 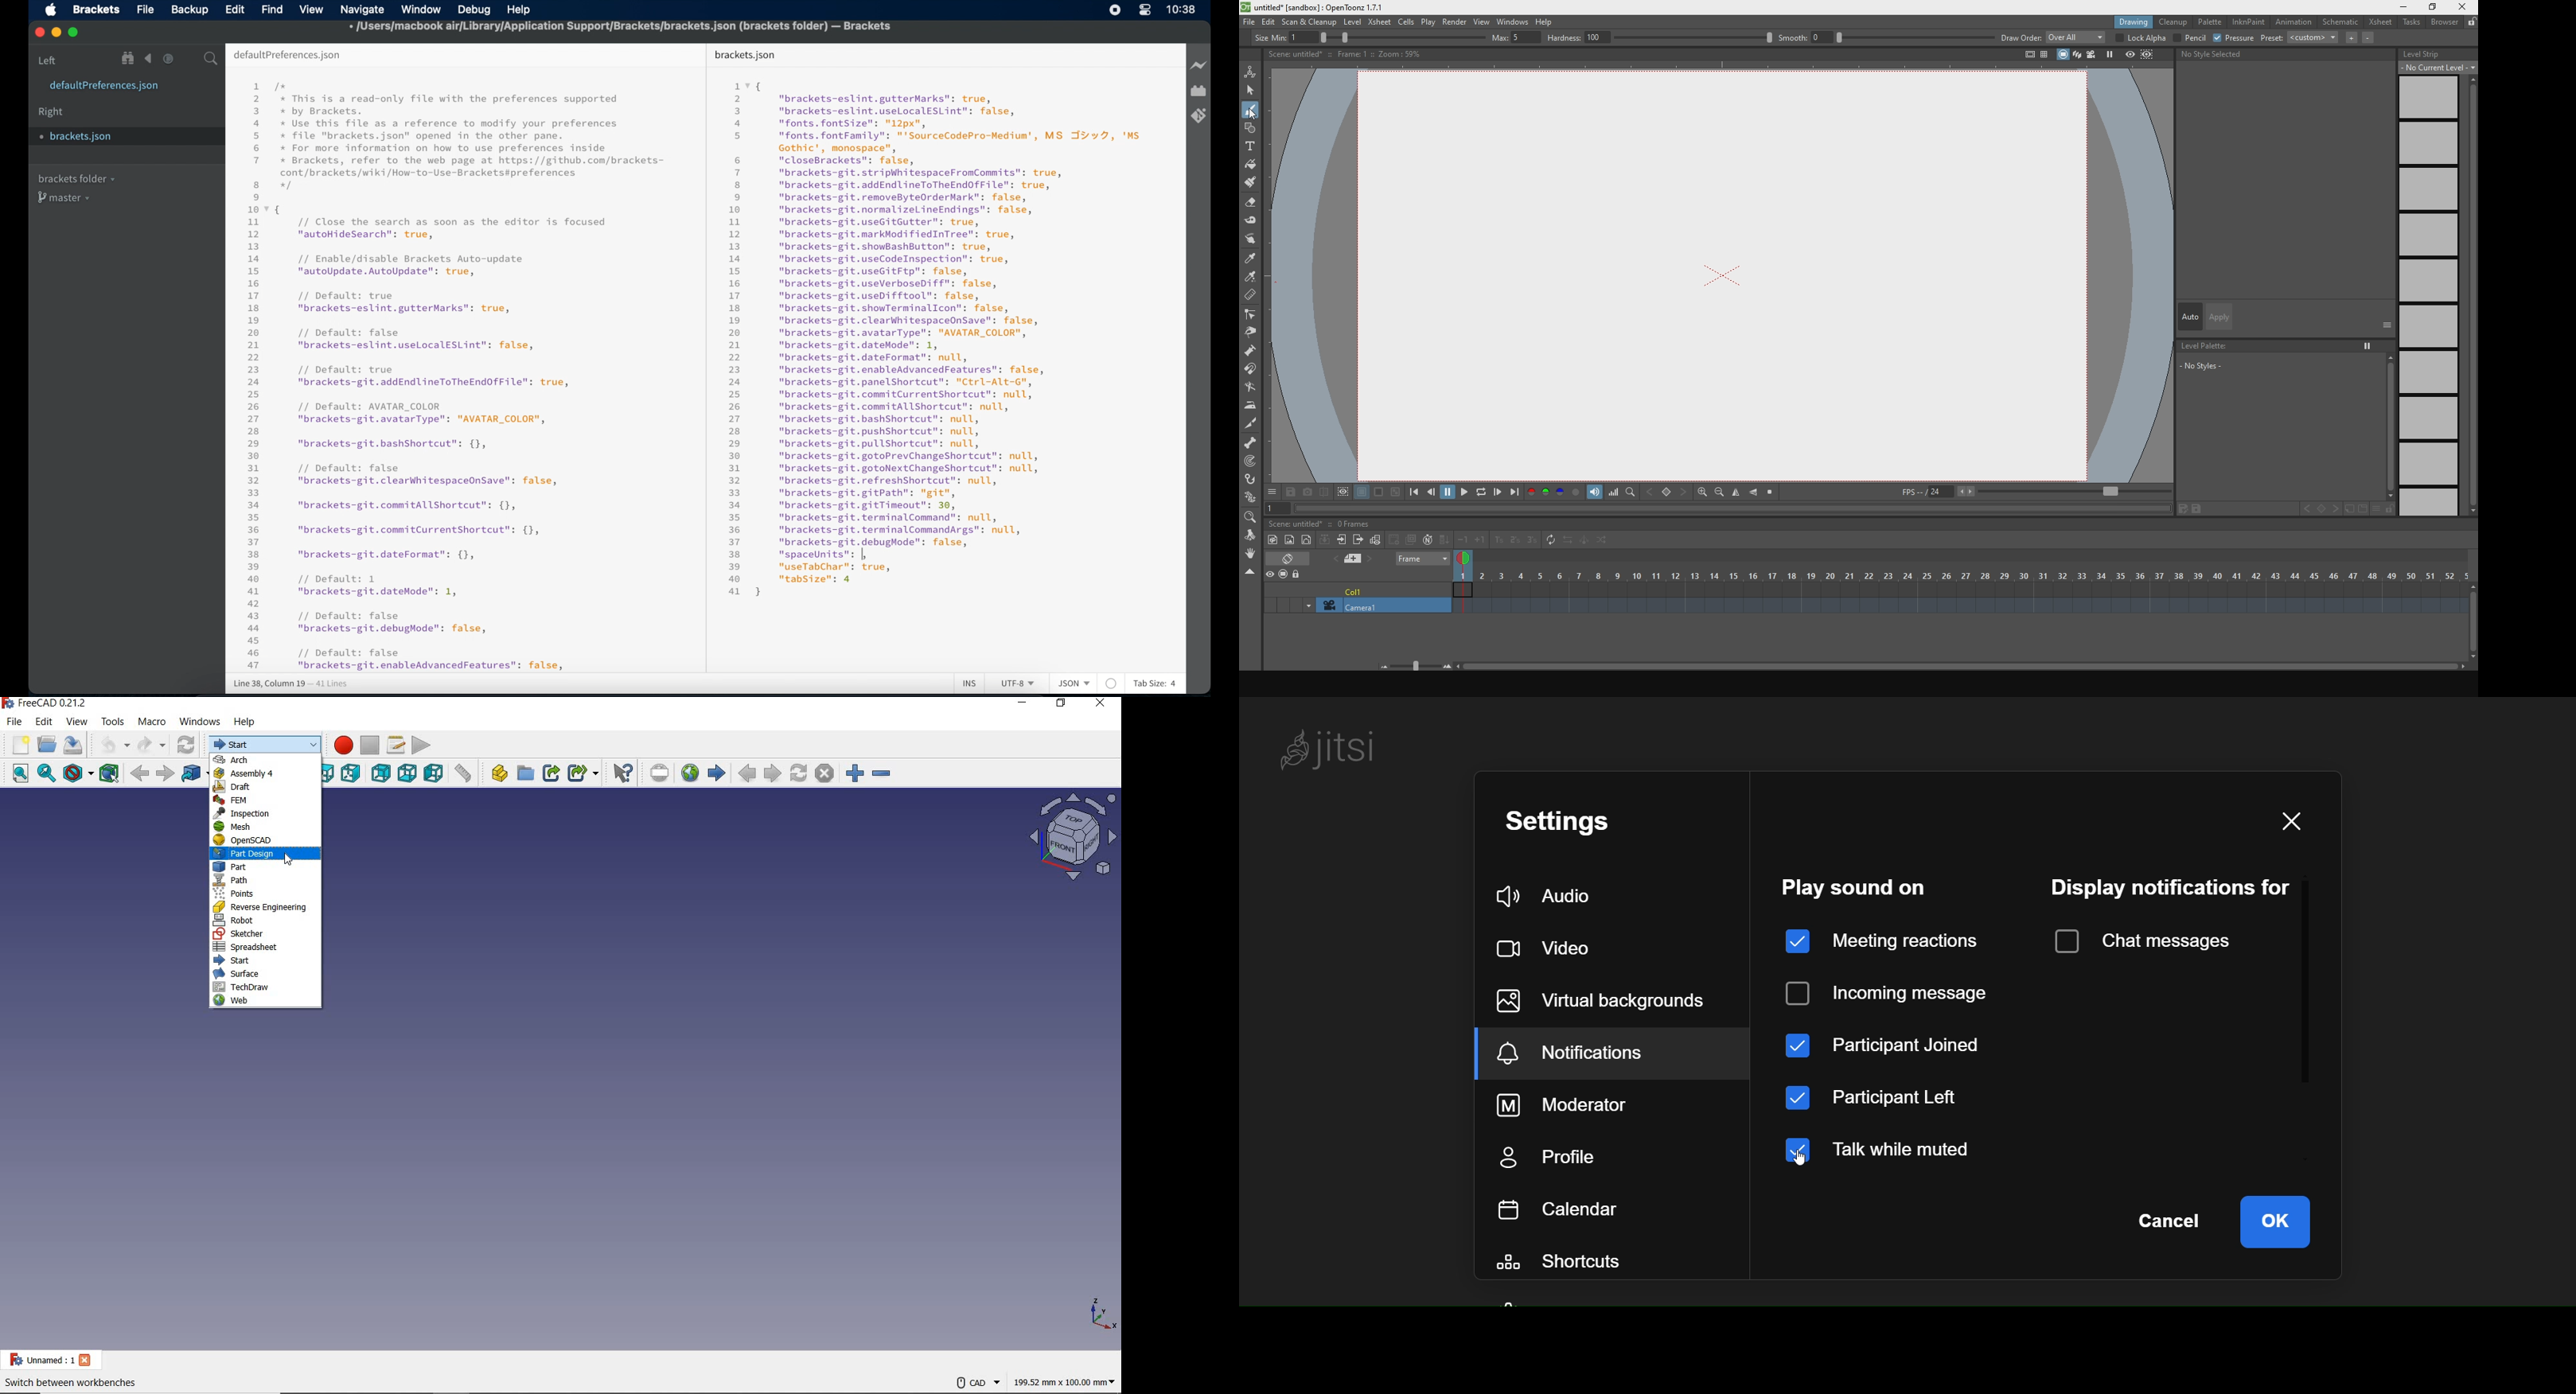 I want to click on PREVIOUS PAGE, so click(x=747, y=774).